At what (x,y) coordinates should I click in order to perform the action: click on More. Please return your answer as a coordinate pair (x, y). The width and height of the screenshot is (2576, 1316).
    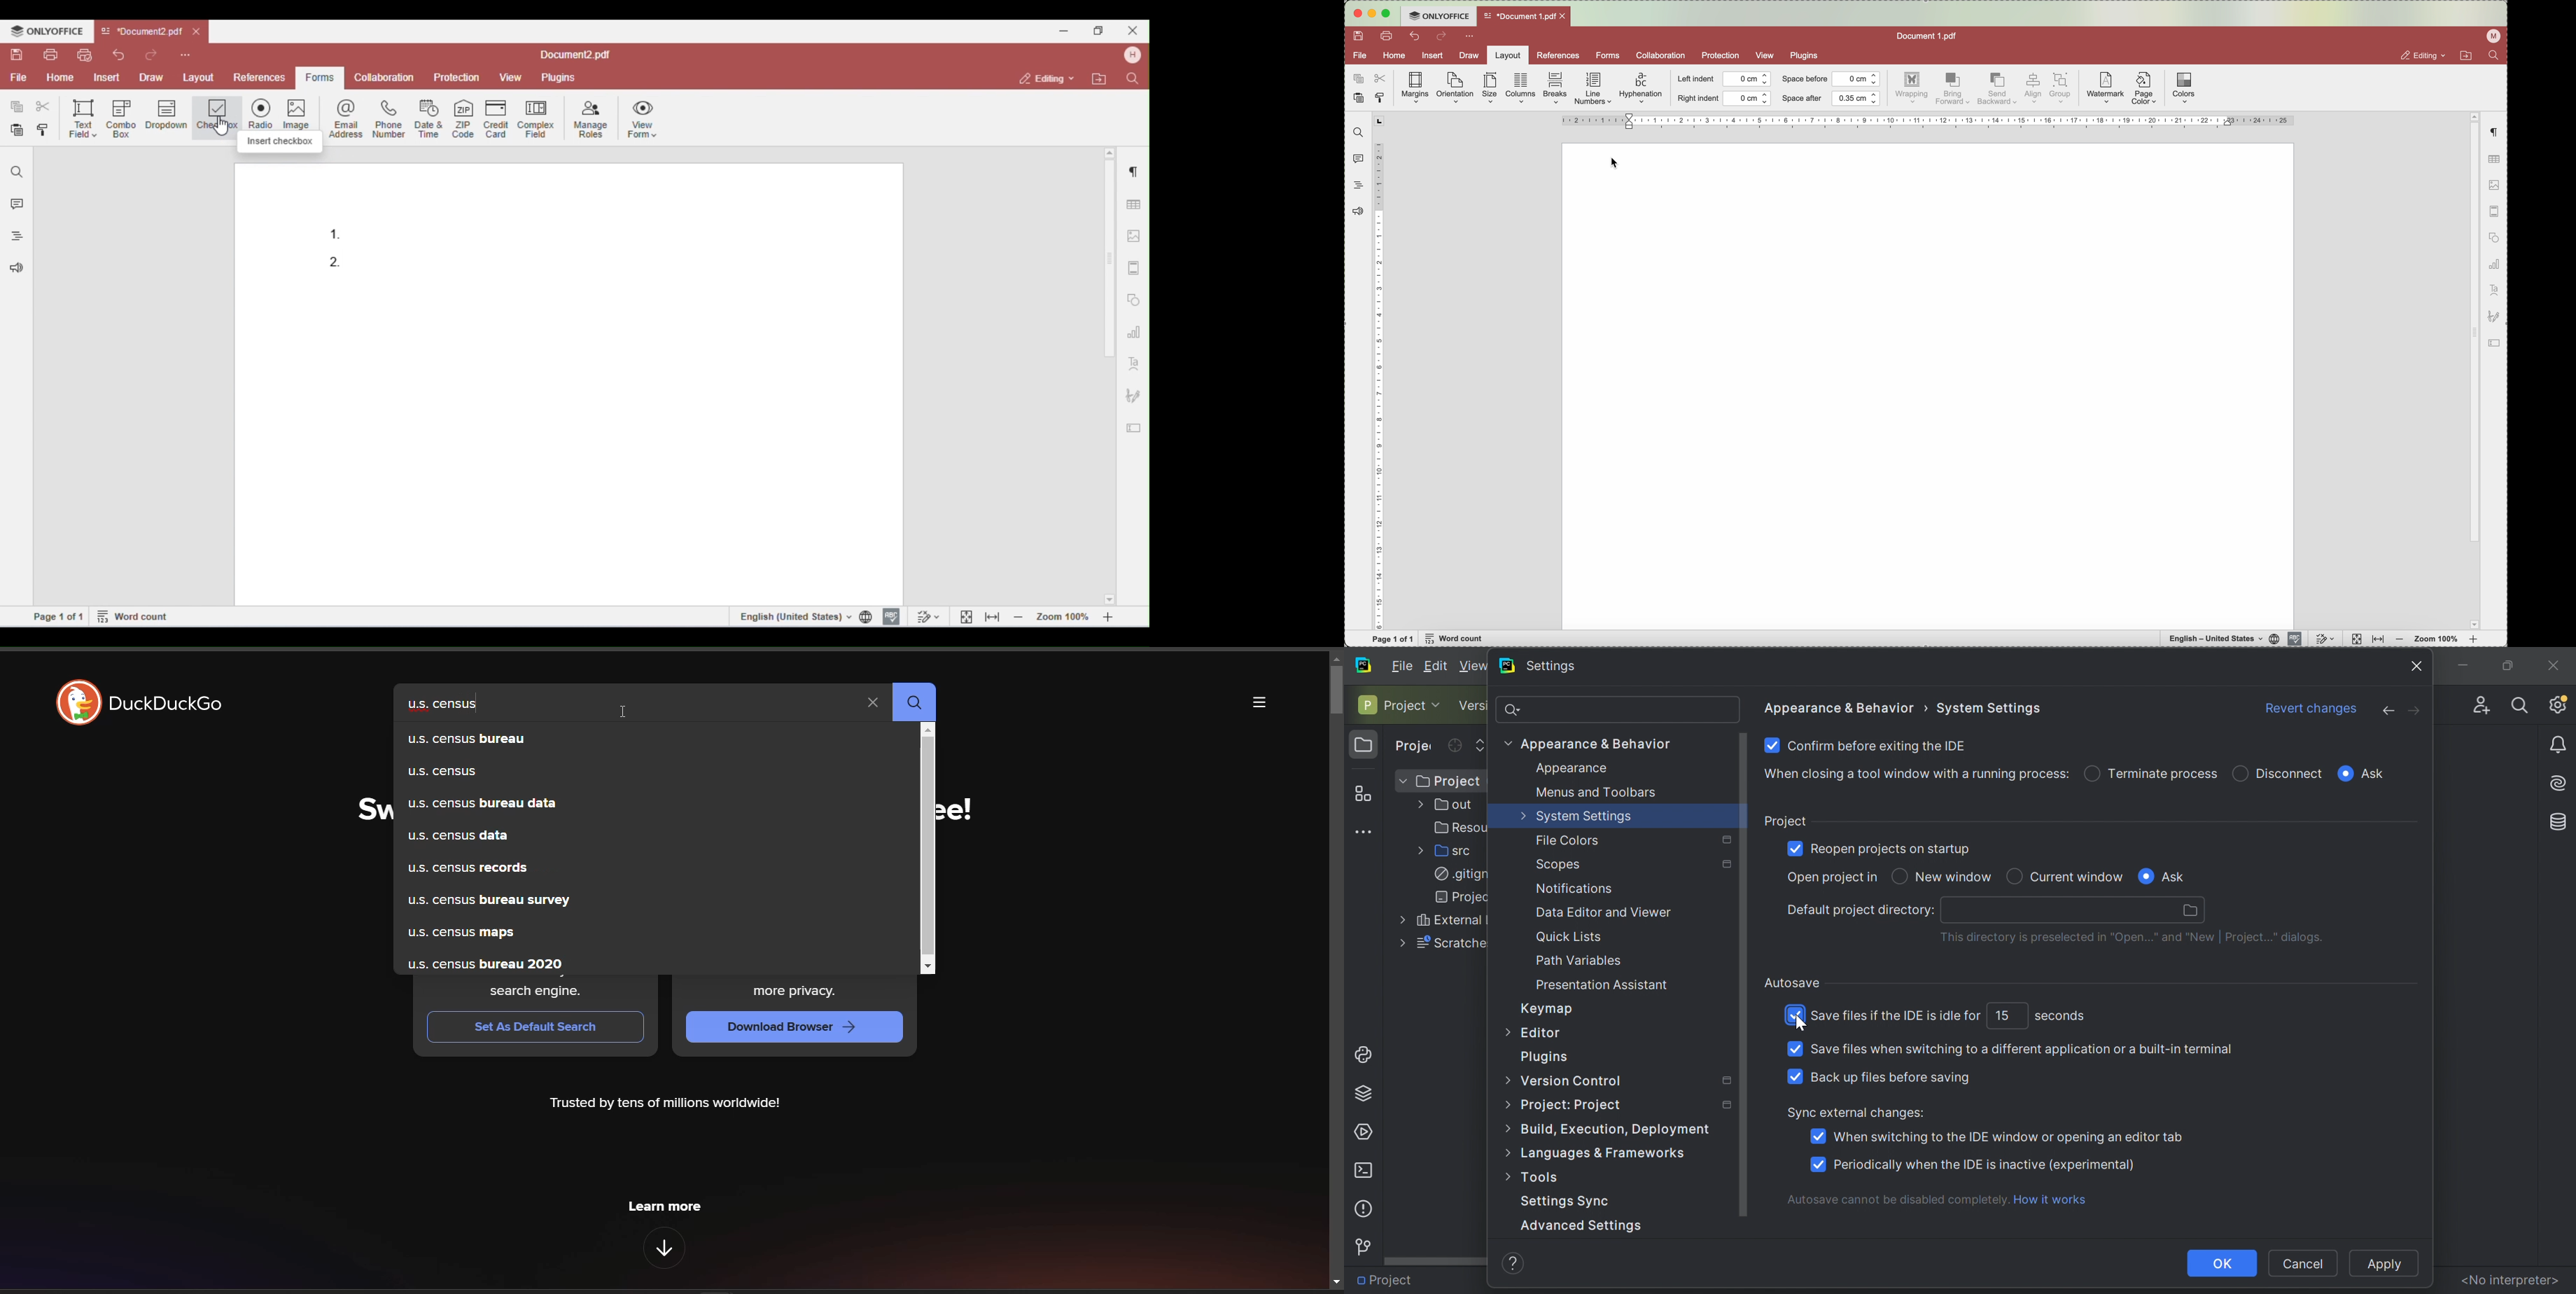
    Looking at the image, I should click on (1504, 1105).